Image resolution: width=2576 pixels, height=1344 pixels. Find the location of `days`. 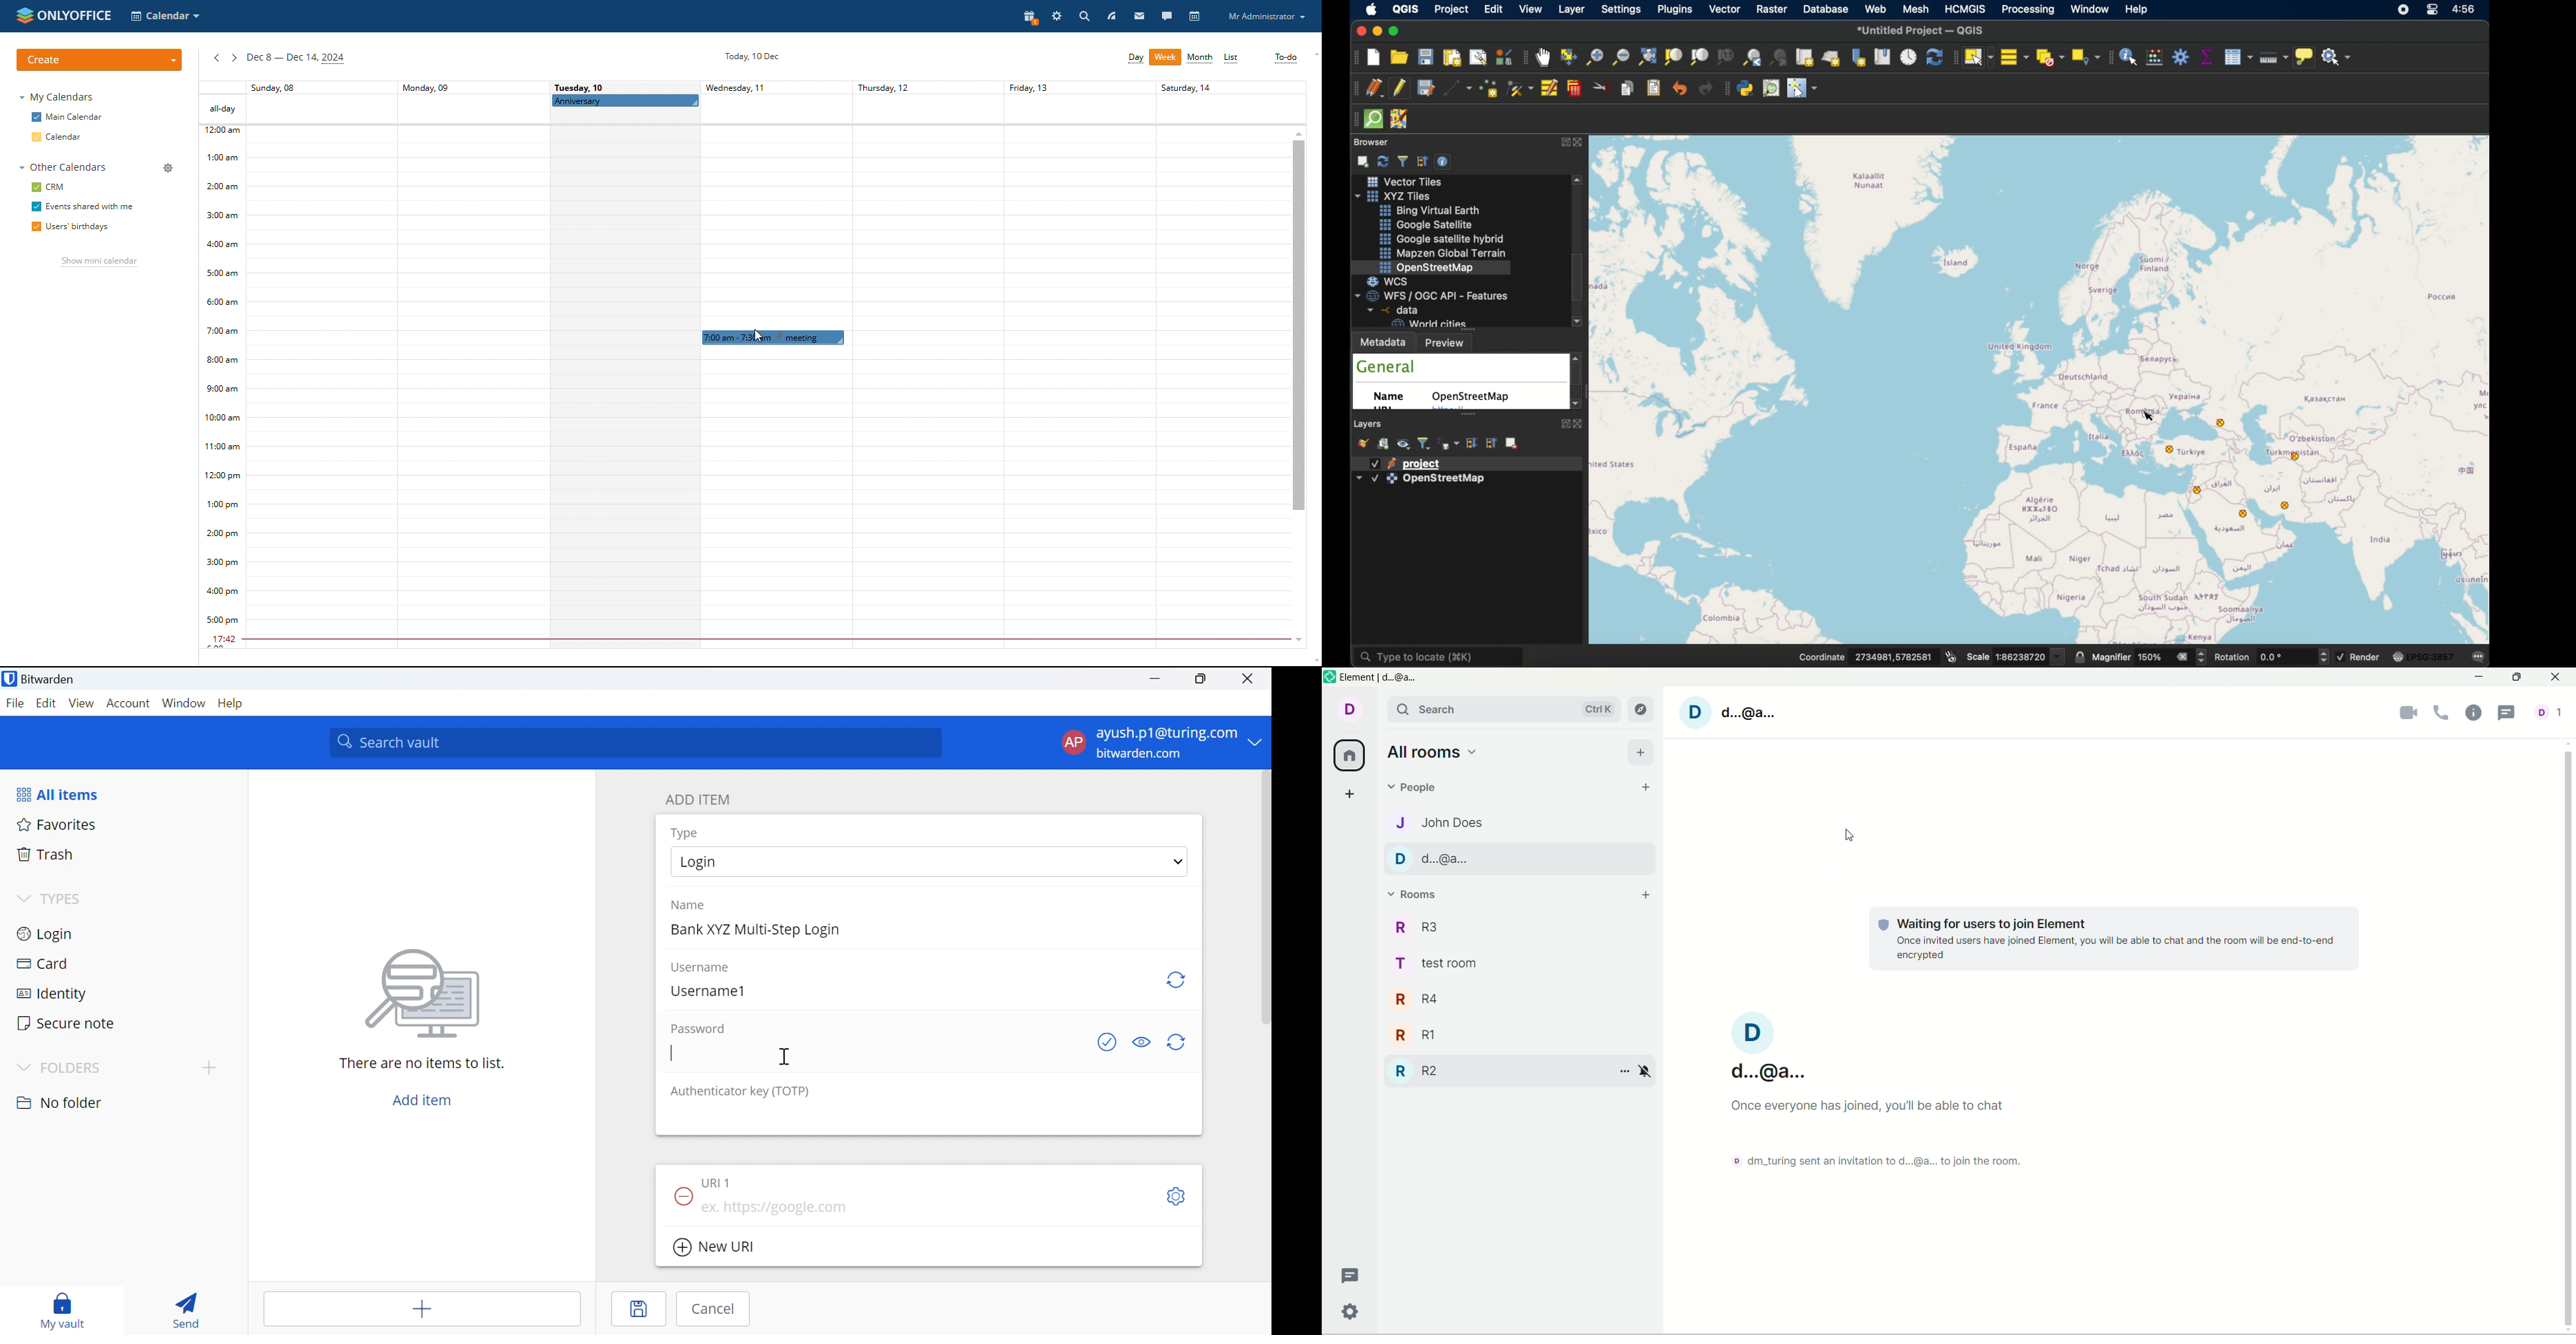

days is located at coordinates (752, 87).